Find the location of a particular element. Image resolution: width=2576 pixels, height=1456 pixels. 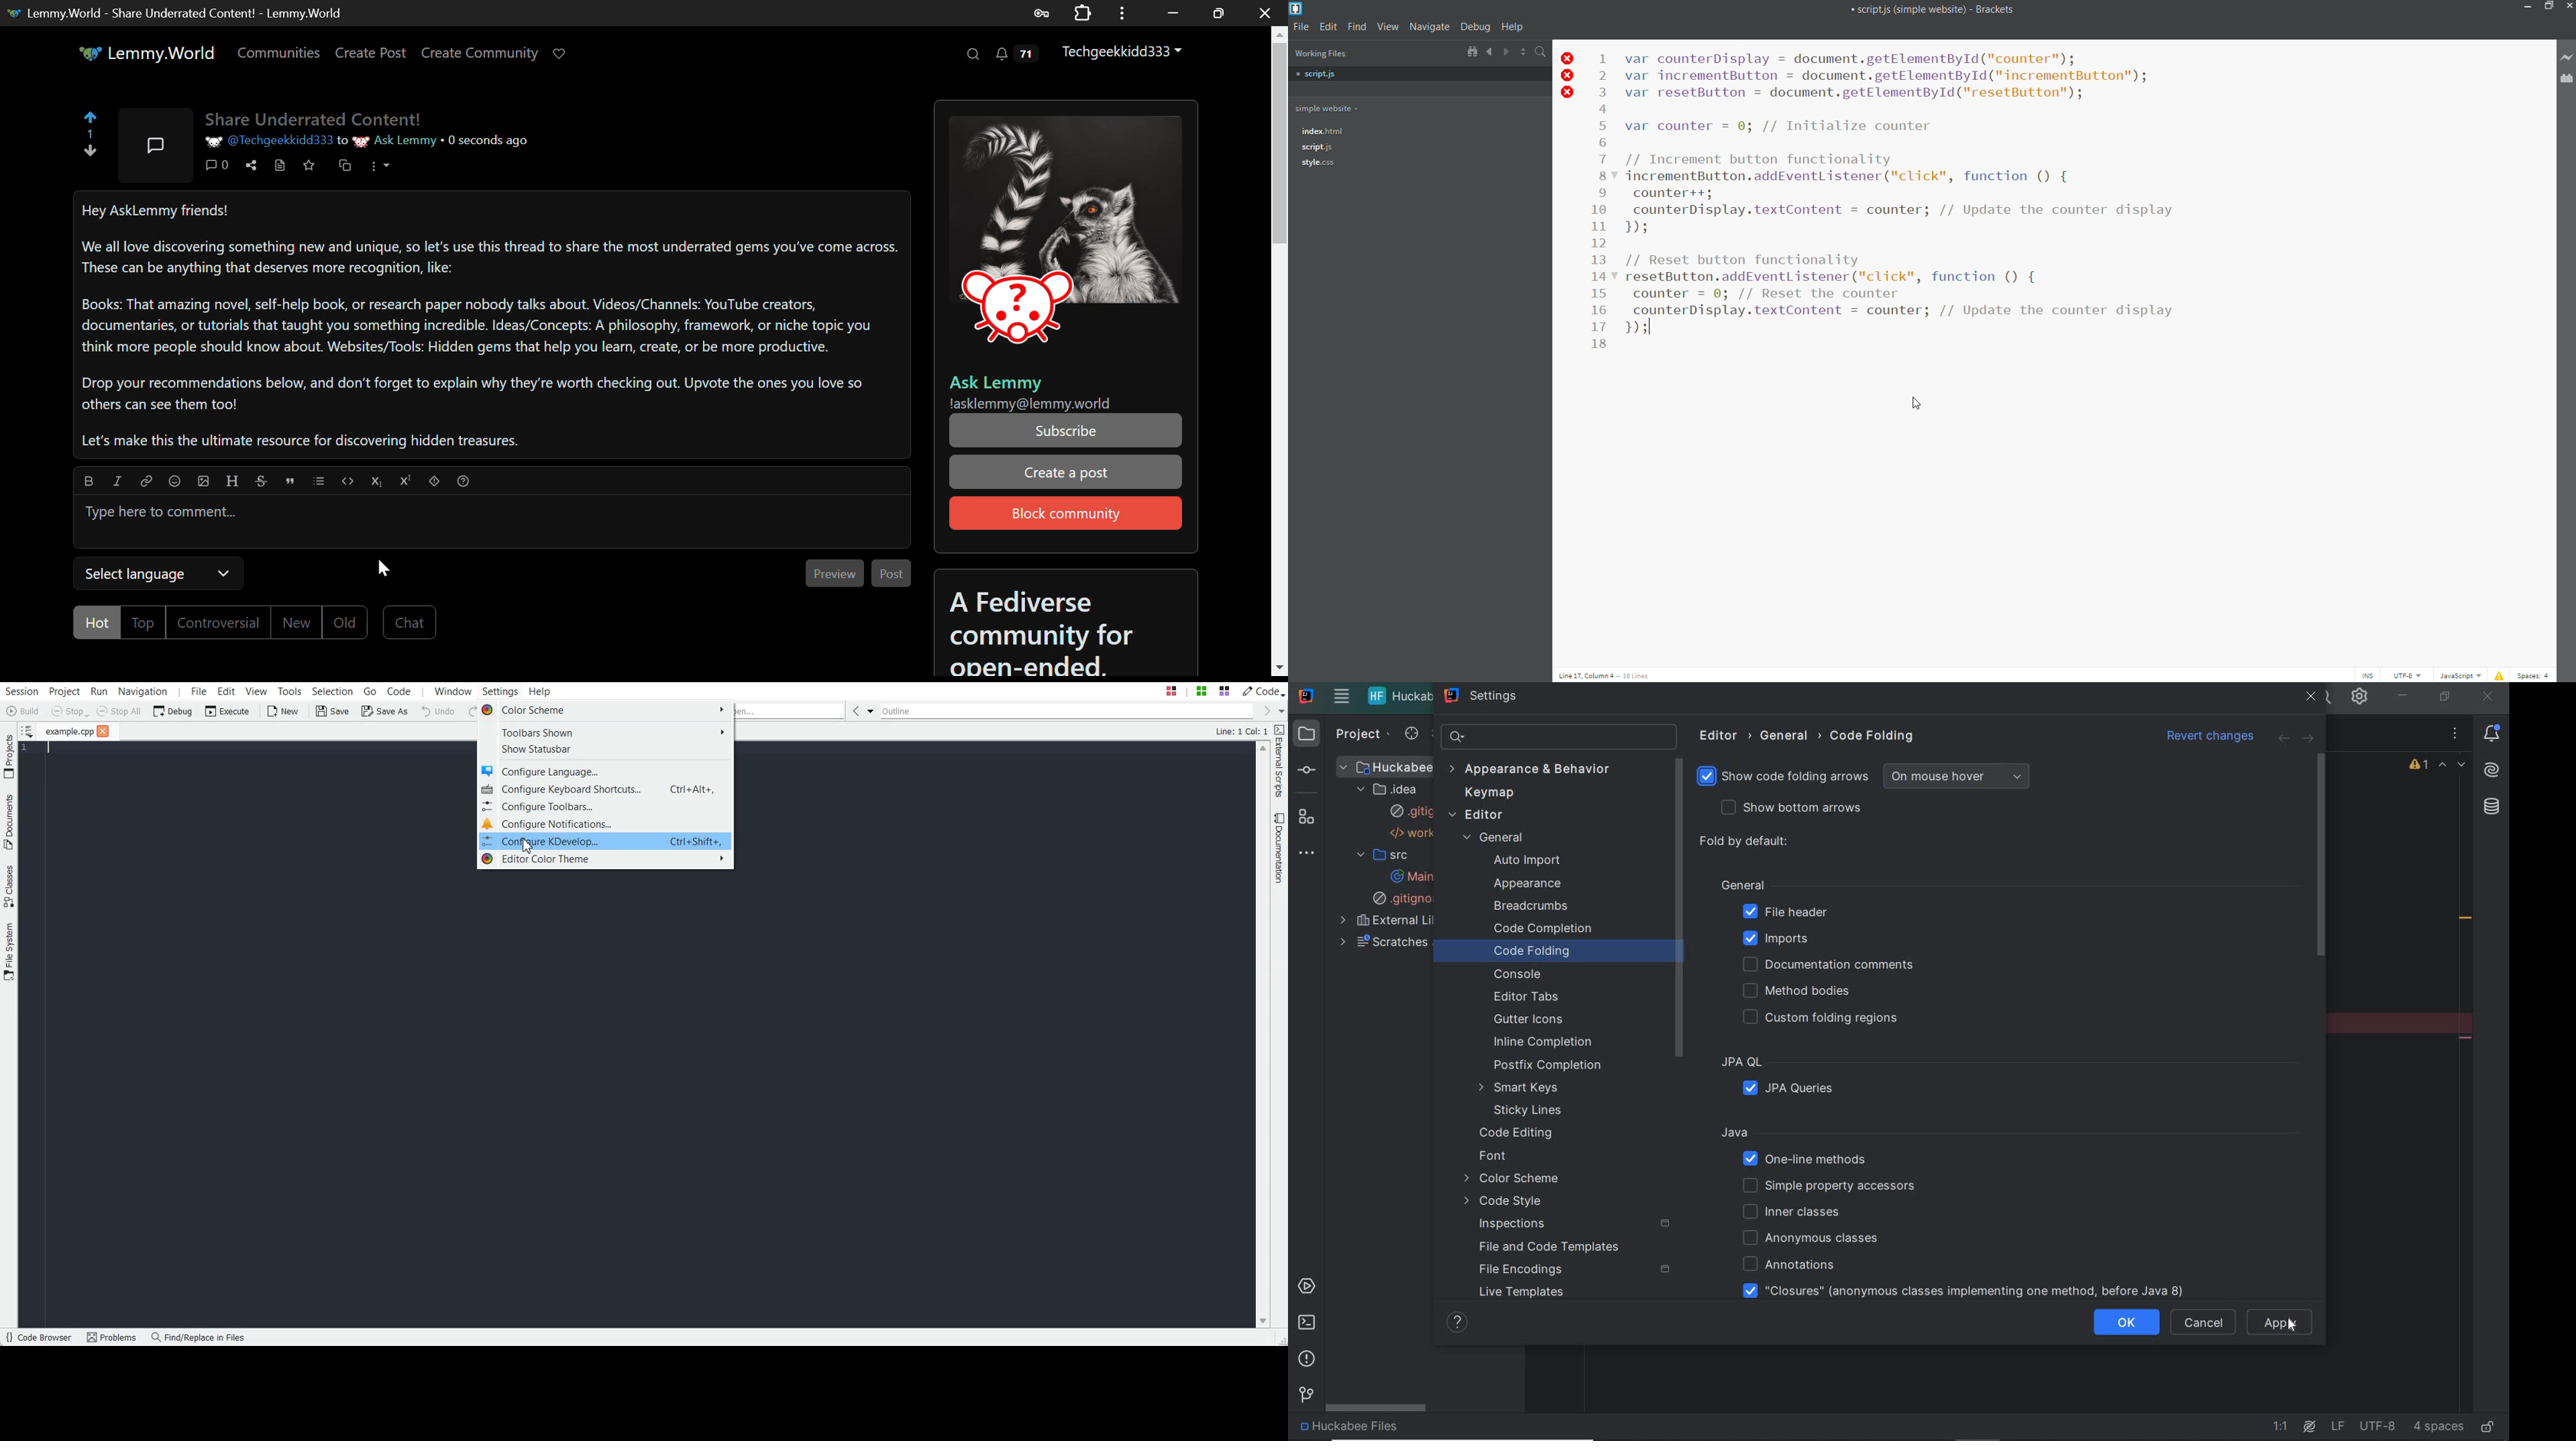

Ask Lemmy is located at coordinates (394, 142).